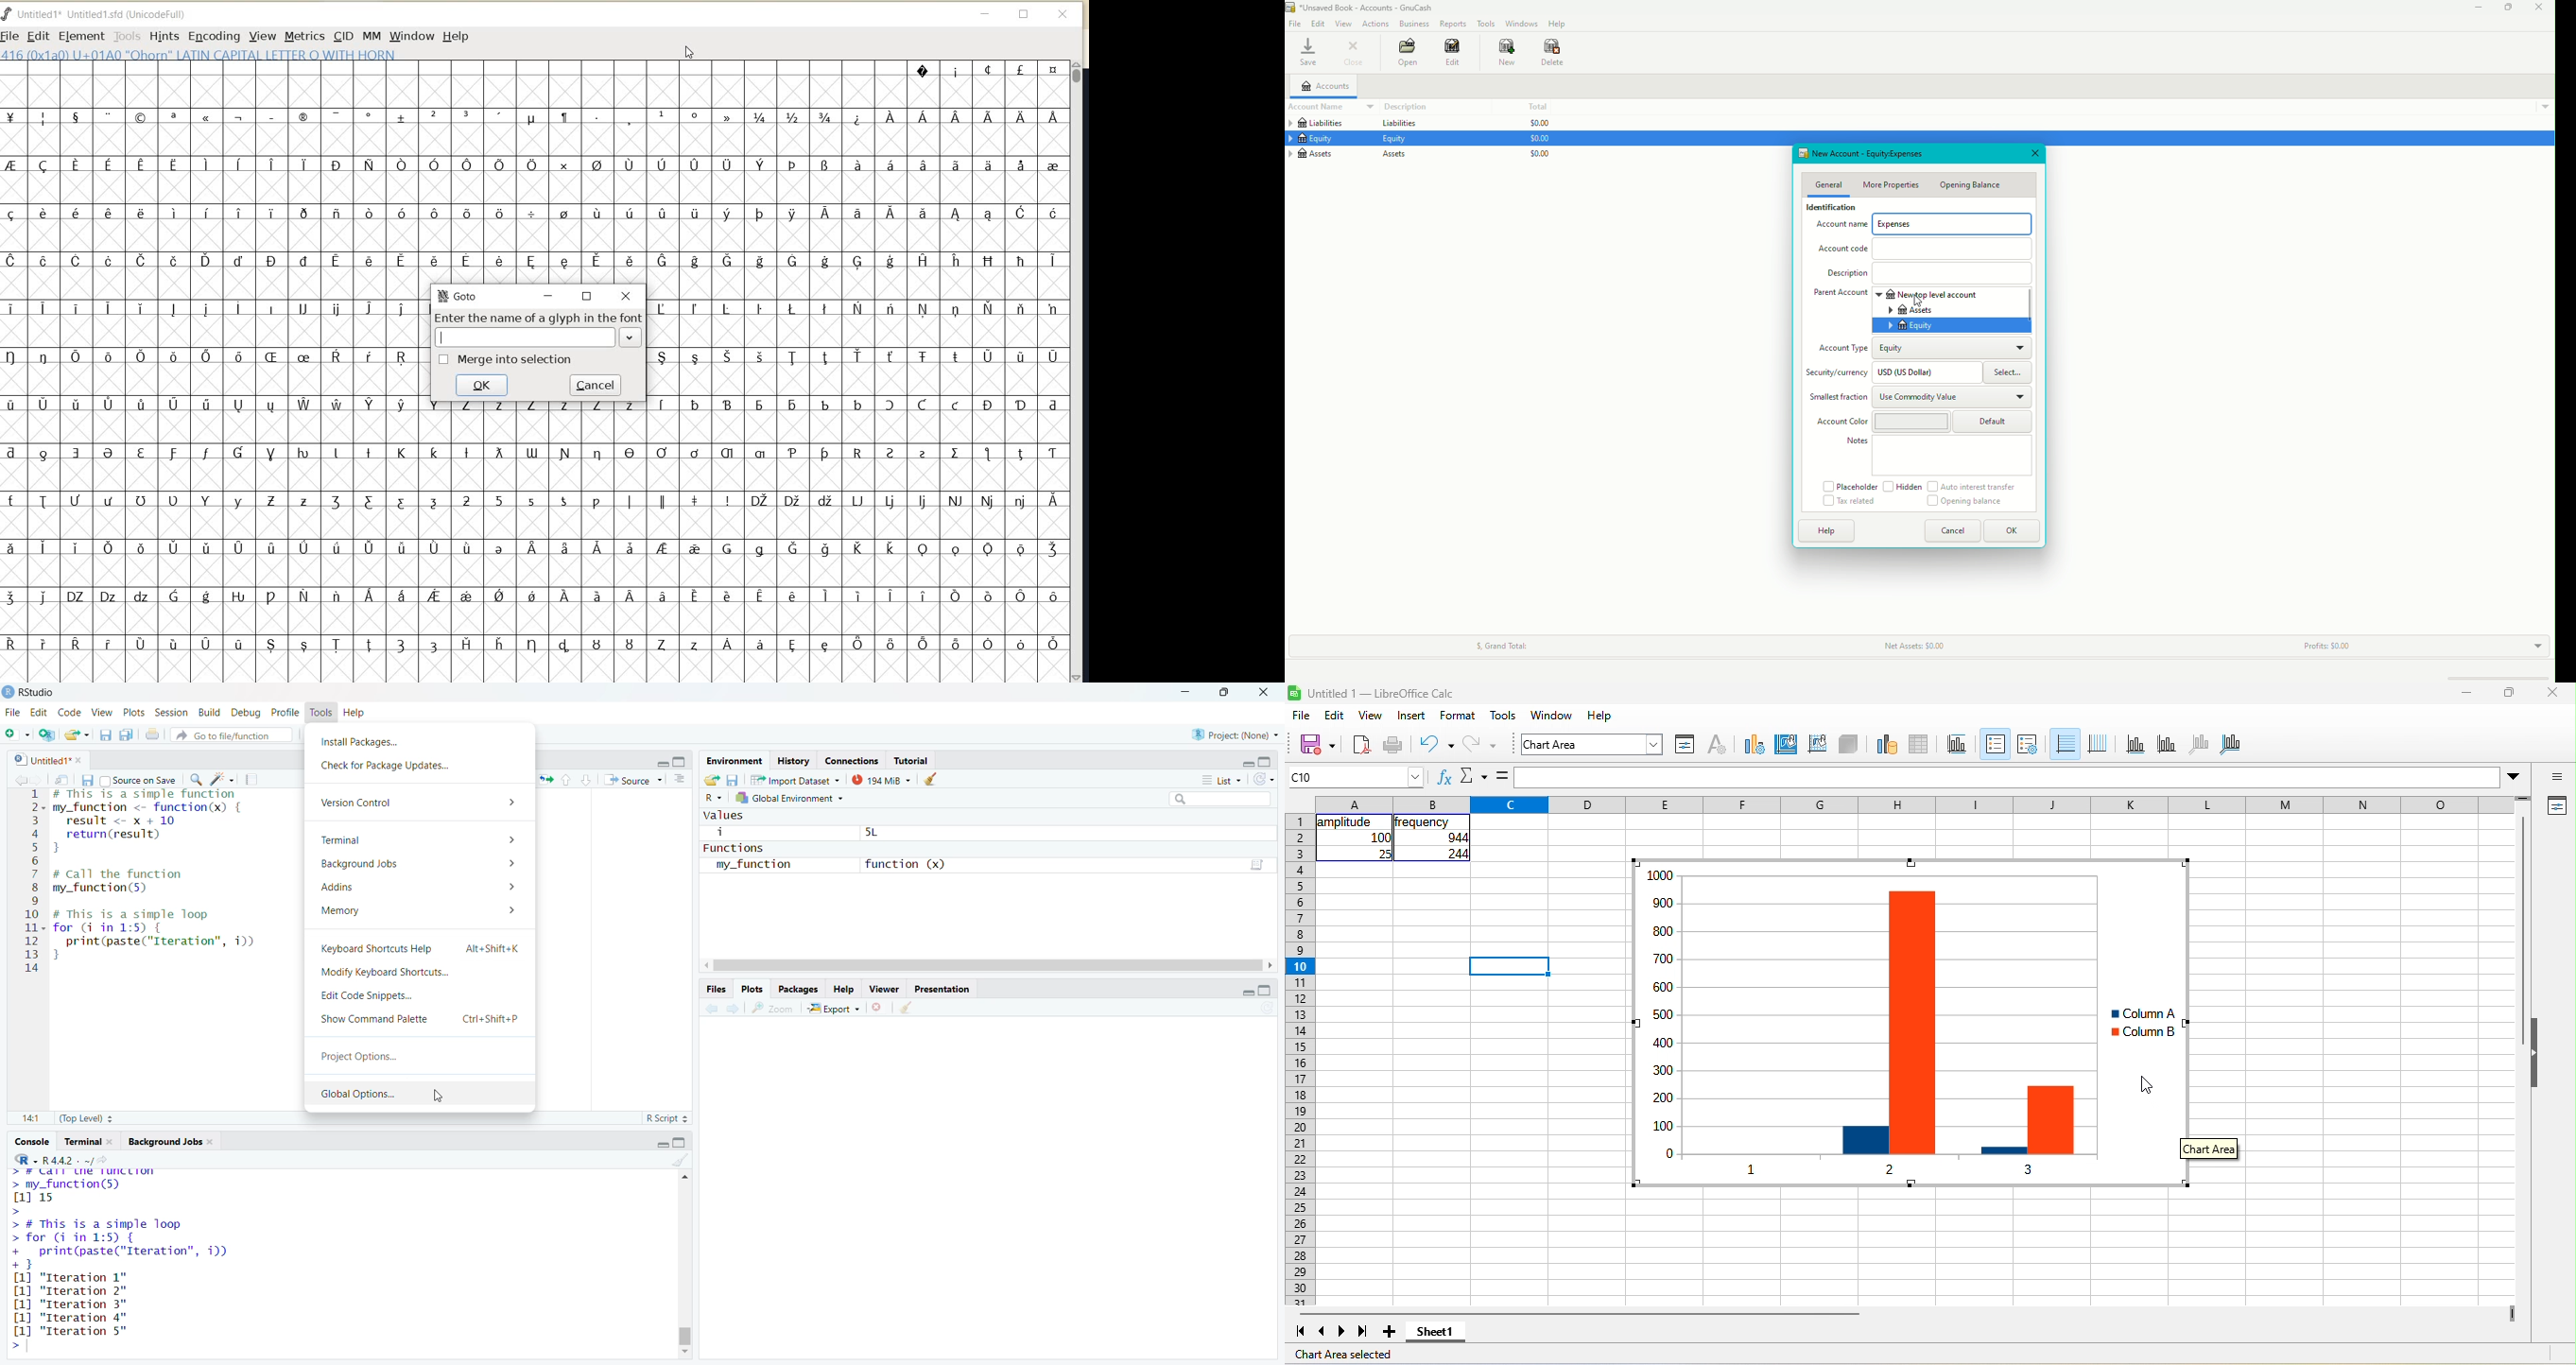  Describe the element at coordinates (15, 779) in the screenshot. I see `go back to previous source location` at that location.